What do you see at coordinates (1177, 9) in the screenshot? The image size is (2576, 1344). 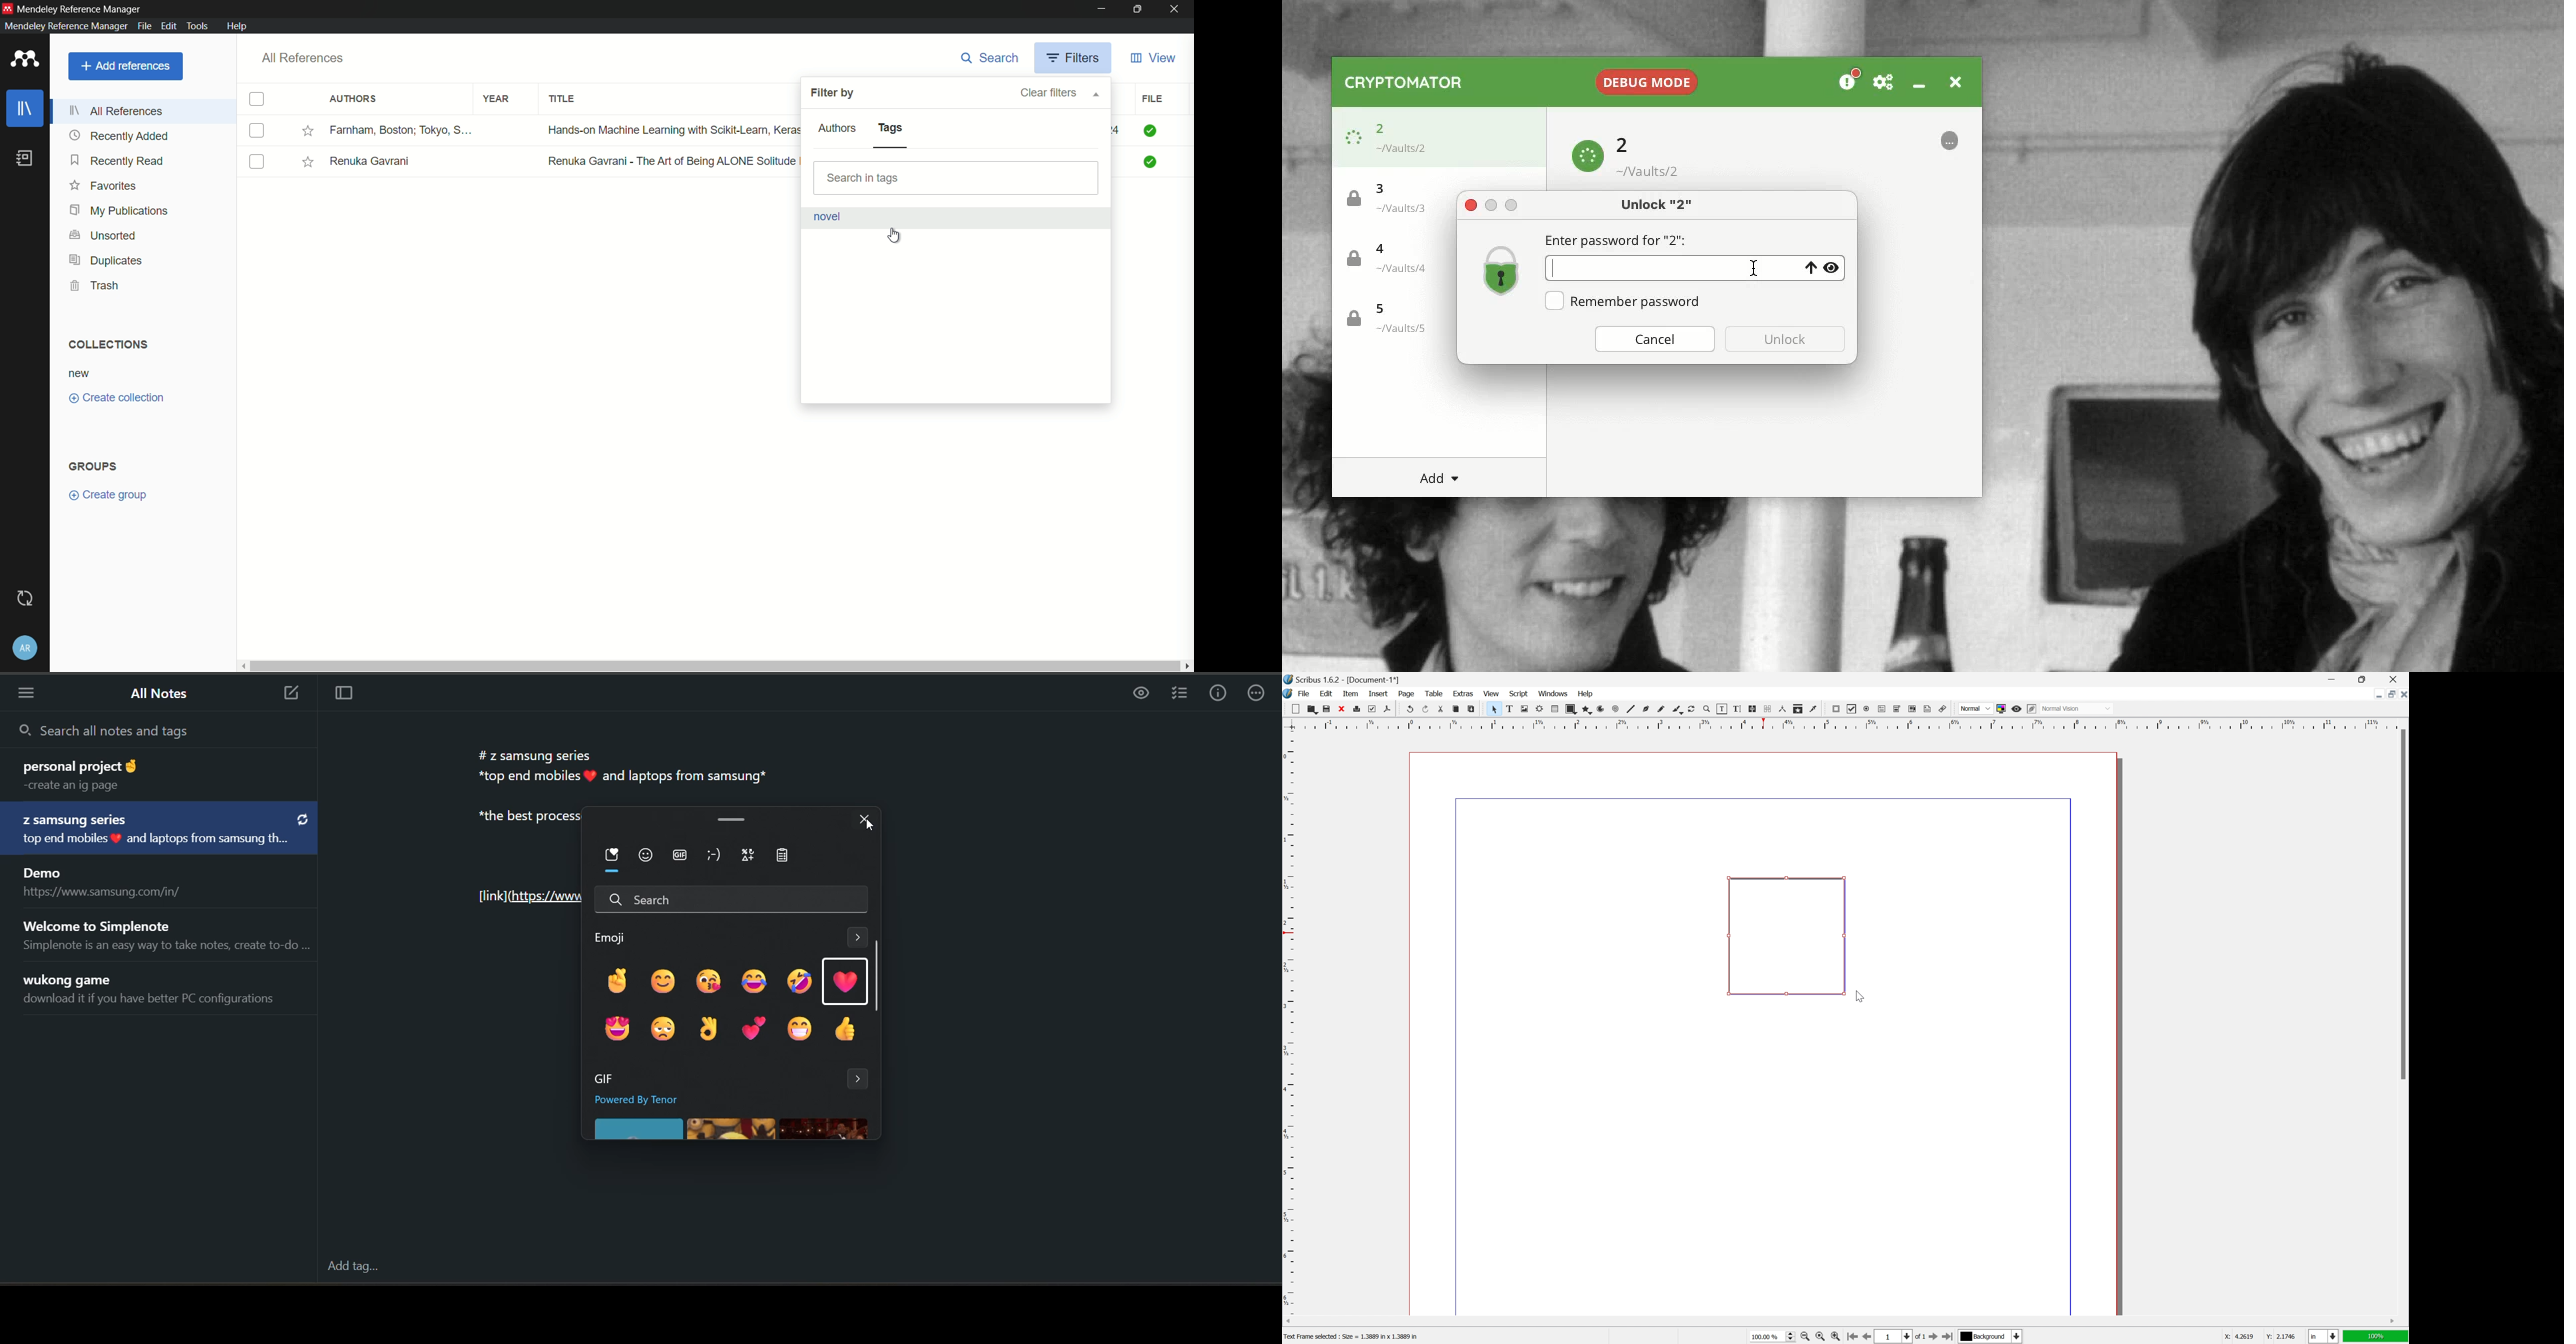 I see `close app` at bounding box center [1177, 9].